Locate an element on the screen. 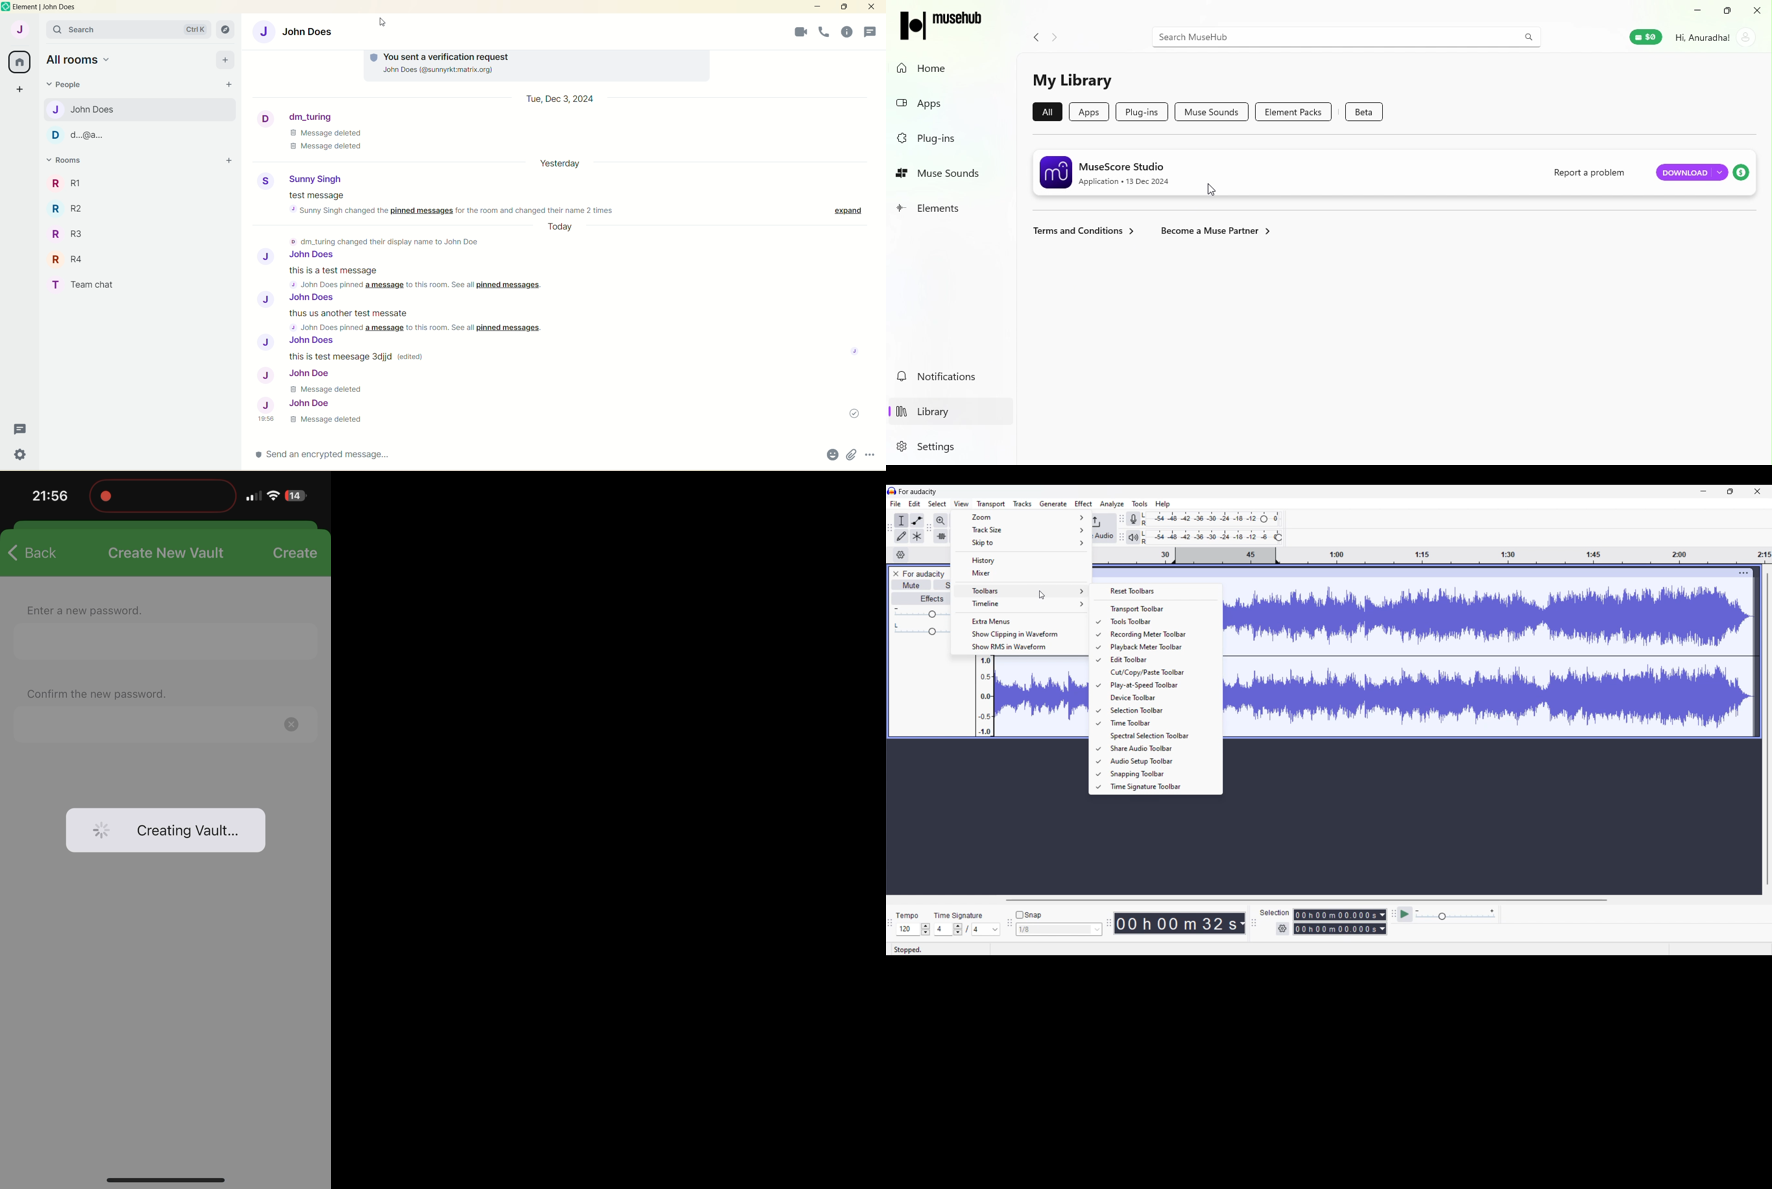  Notifications is located at coordinates (948, 377).